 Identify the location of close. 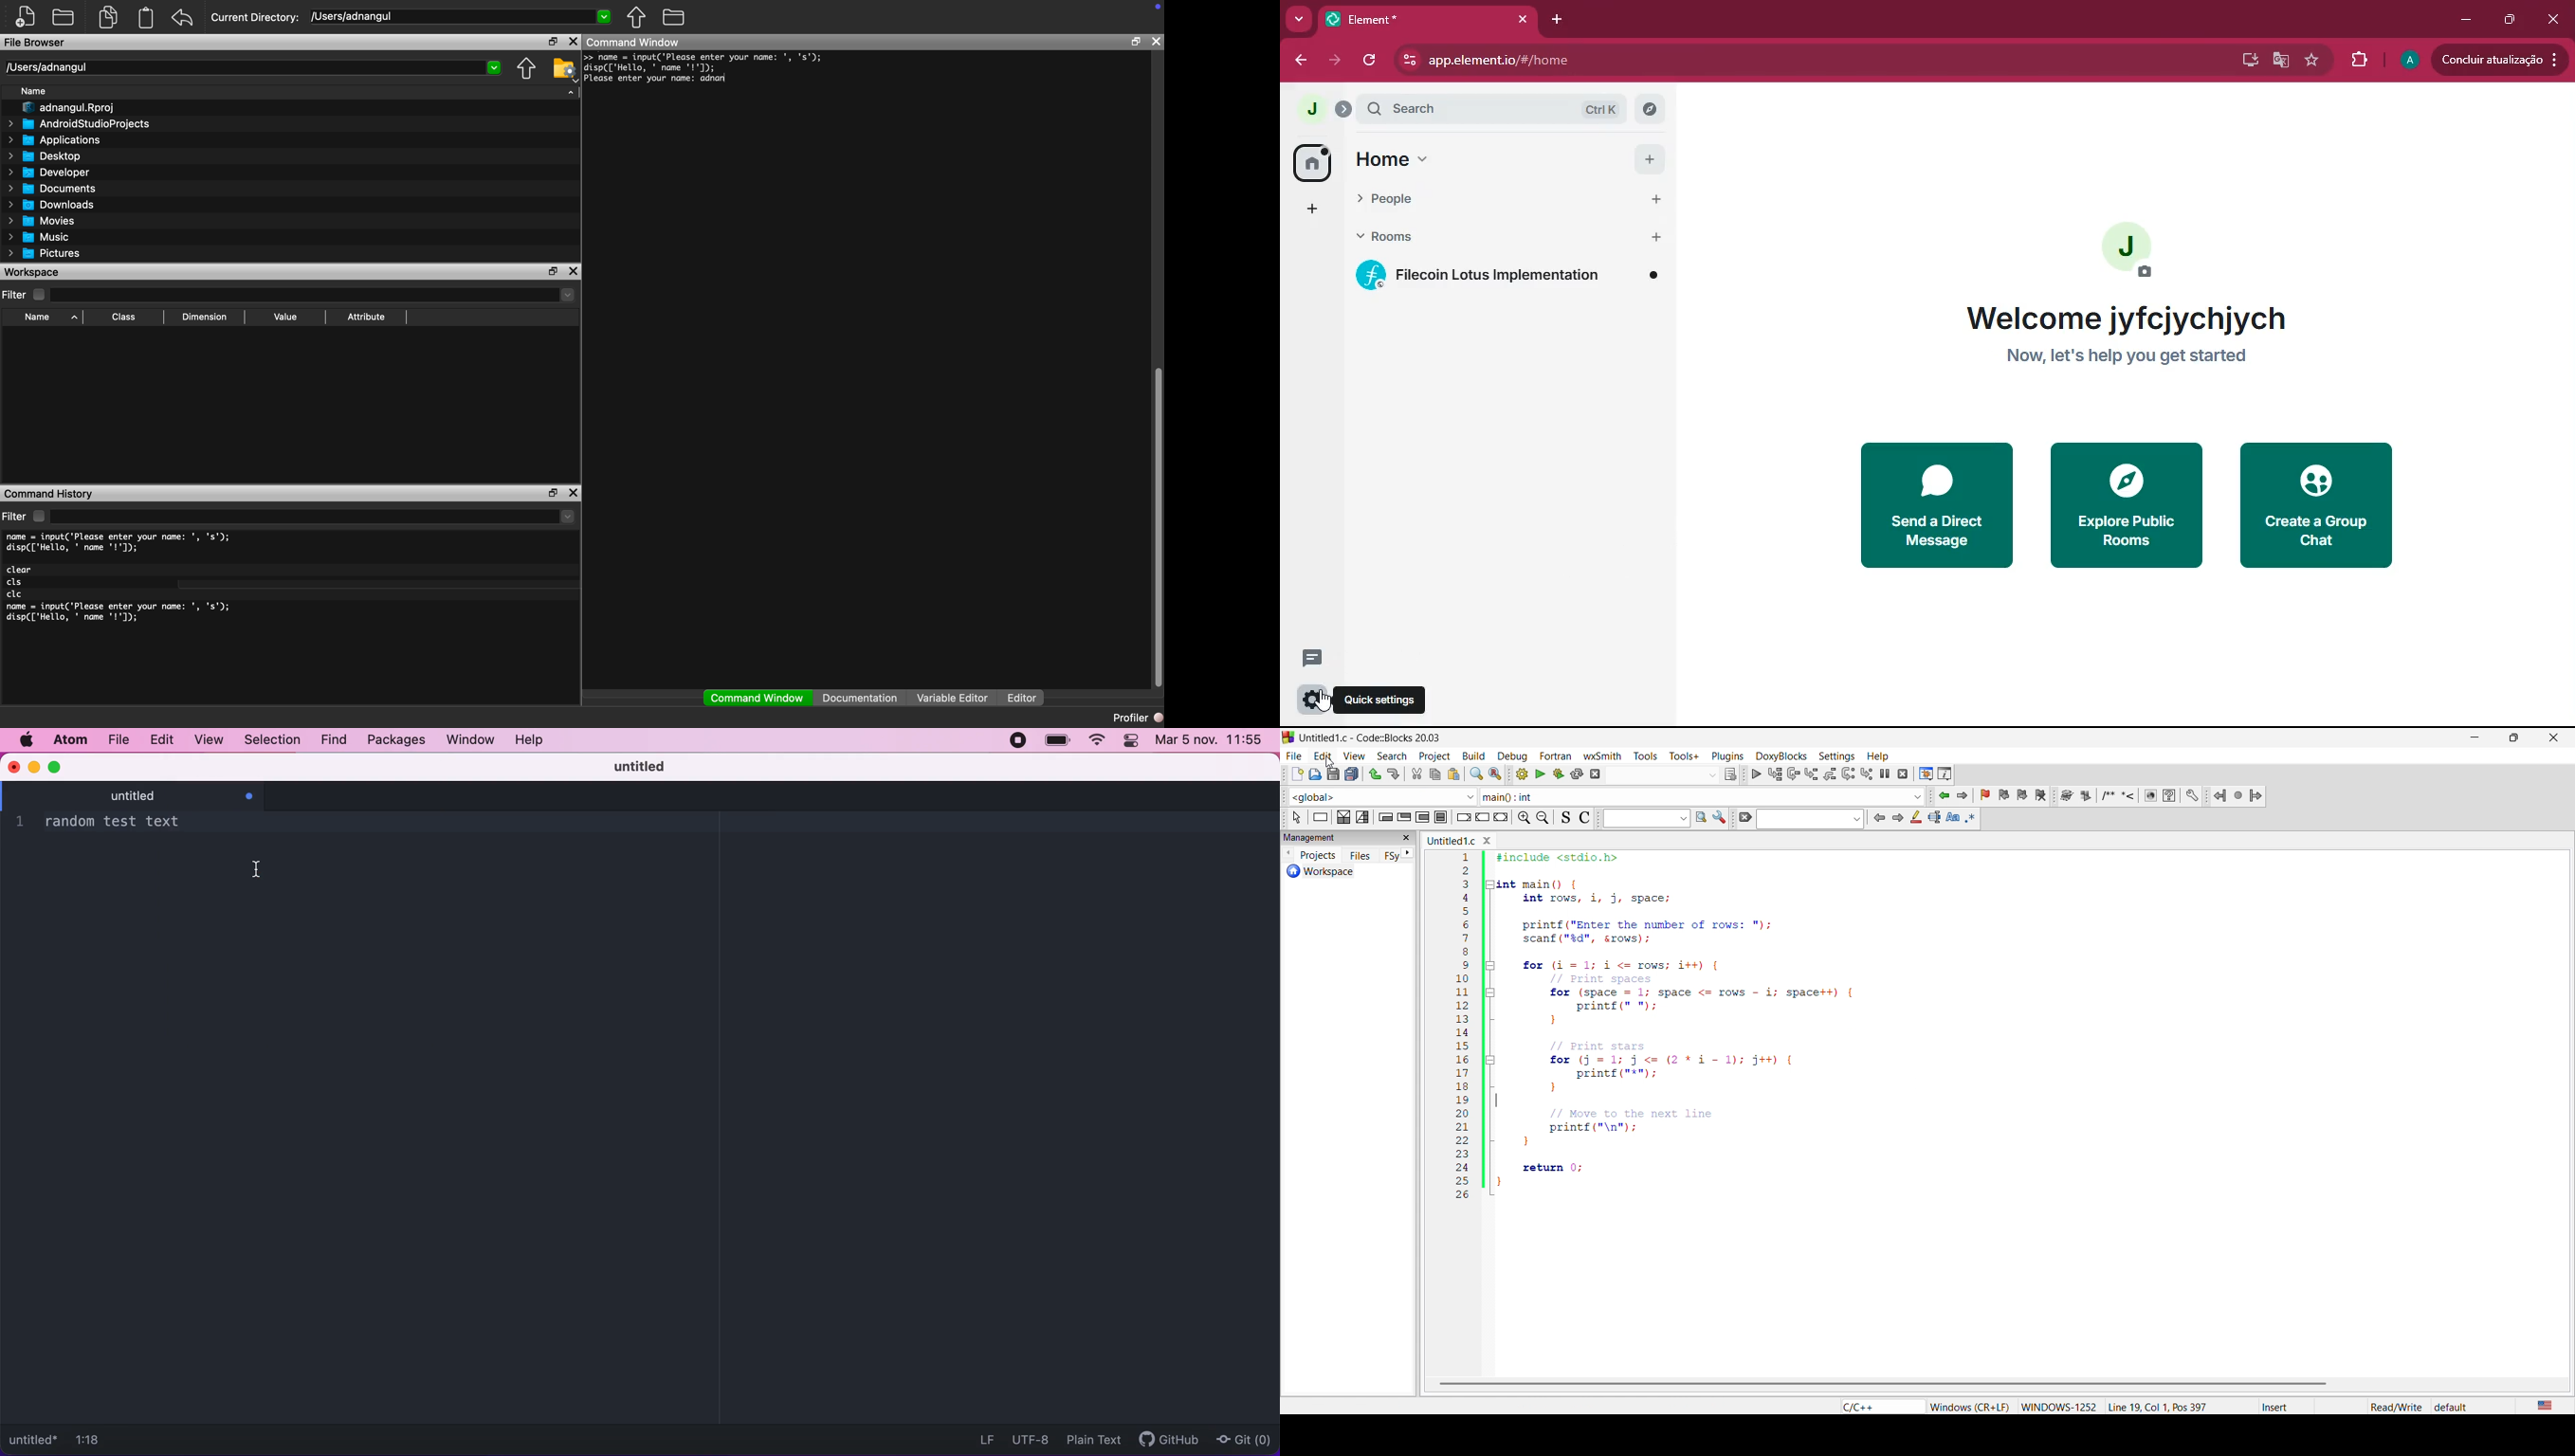
(1156, 41).